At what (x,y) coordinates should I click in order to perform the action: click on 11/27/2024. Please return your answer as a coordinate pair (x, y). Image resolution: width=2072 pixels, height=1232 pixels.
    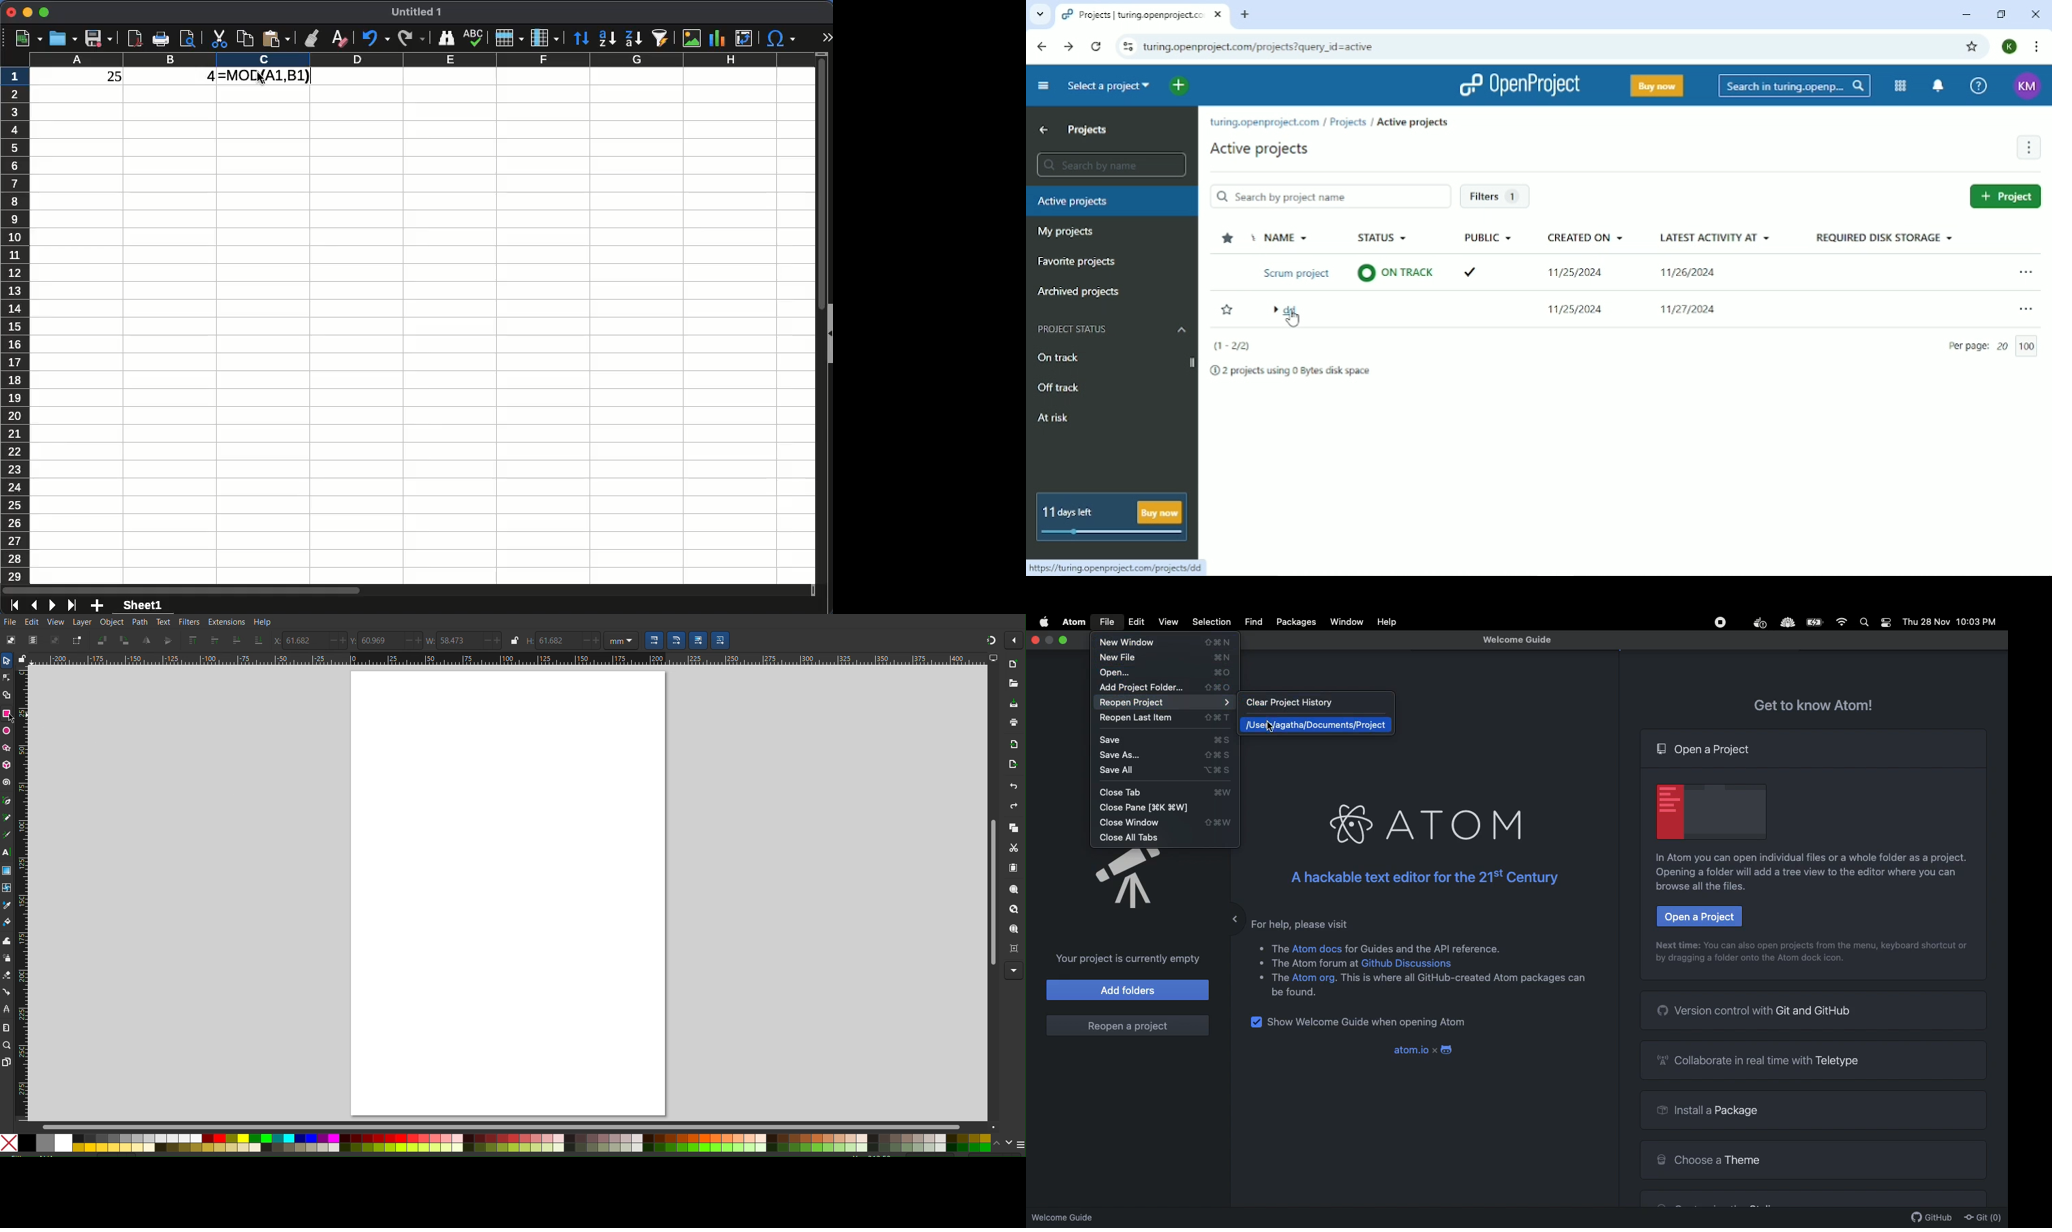
    Looking at the image, I should click on (1691, 308).